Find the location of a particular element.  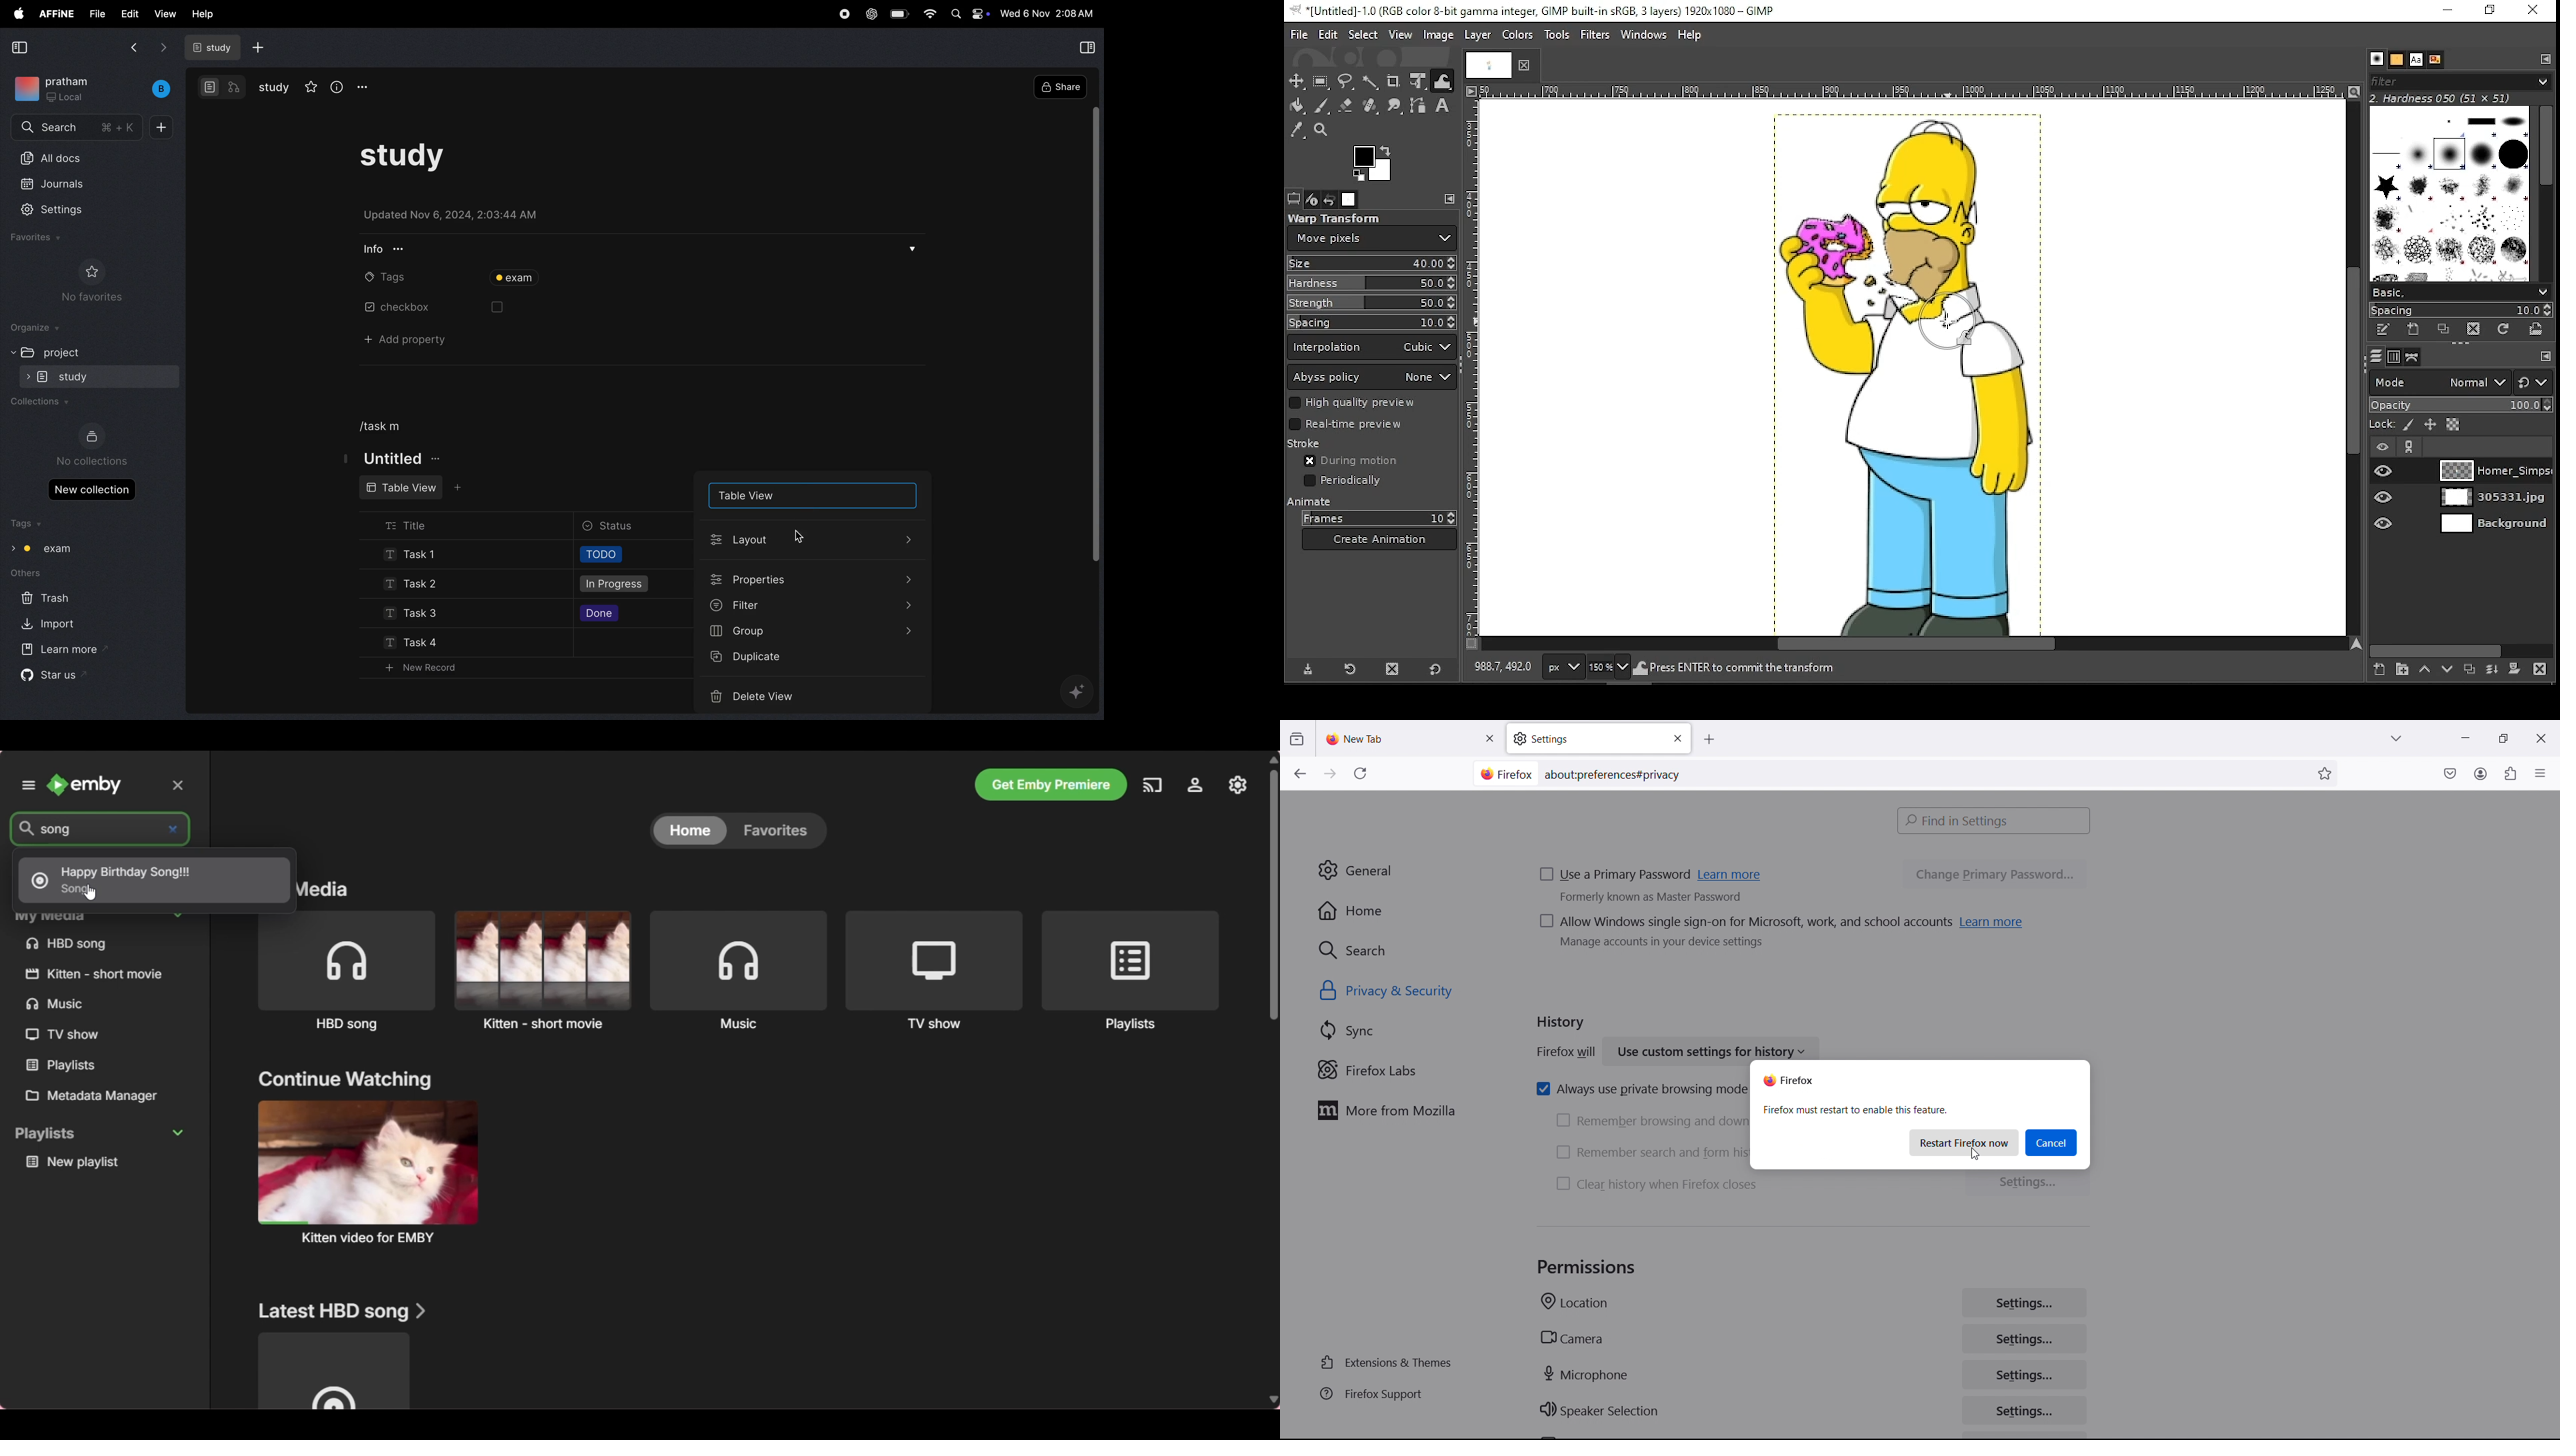

jornals is located at coordinates (64, 184).